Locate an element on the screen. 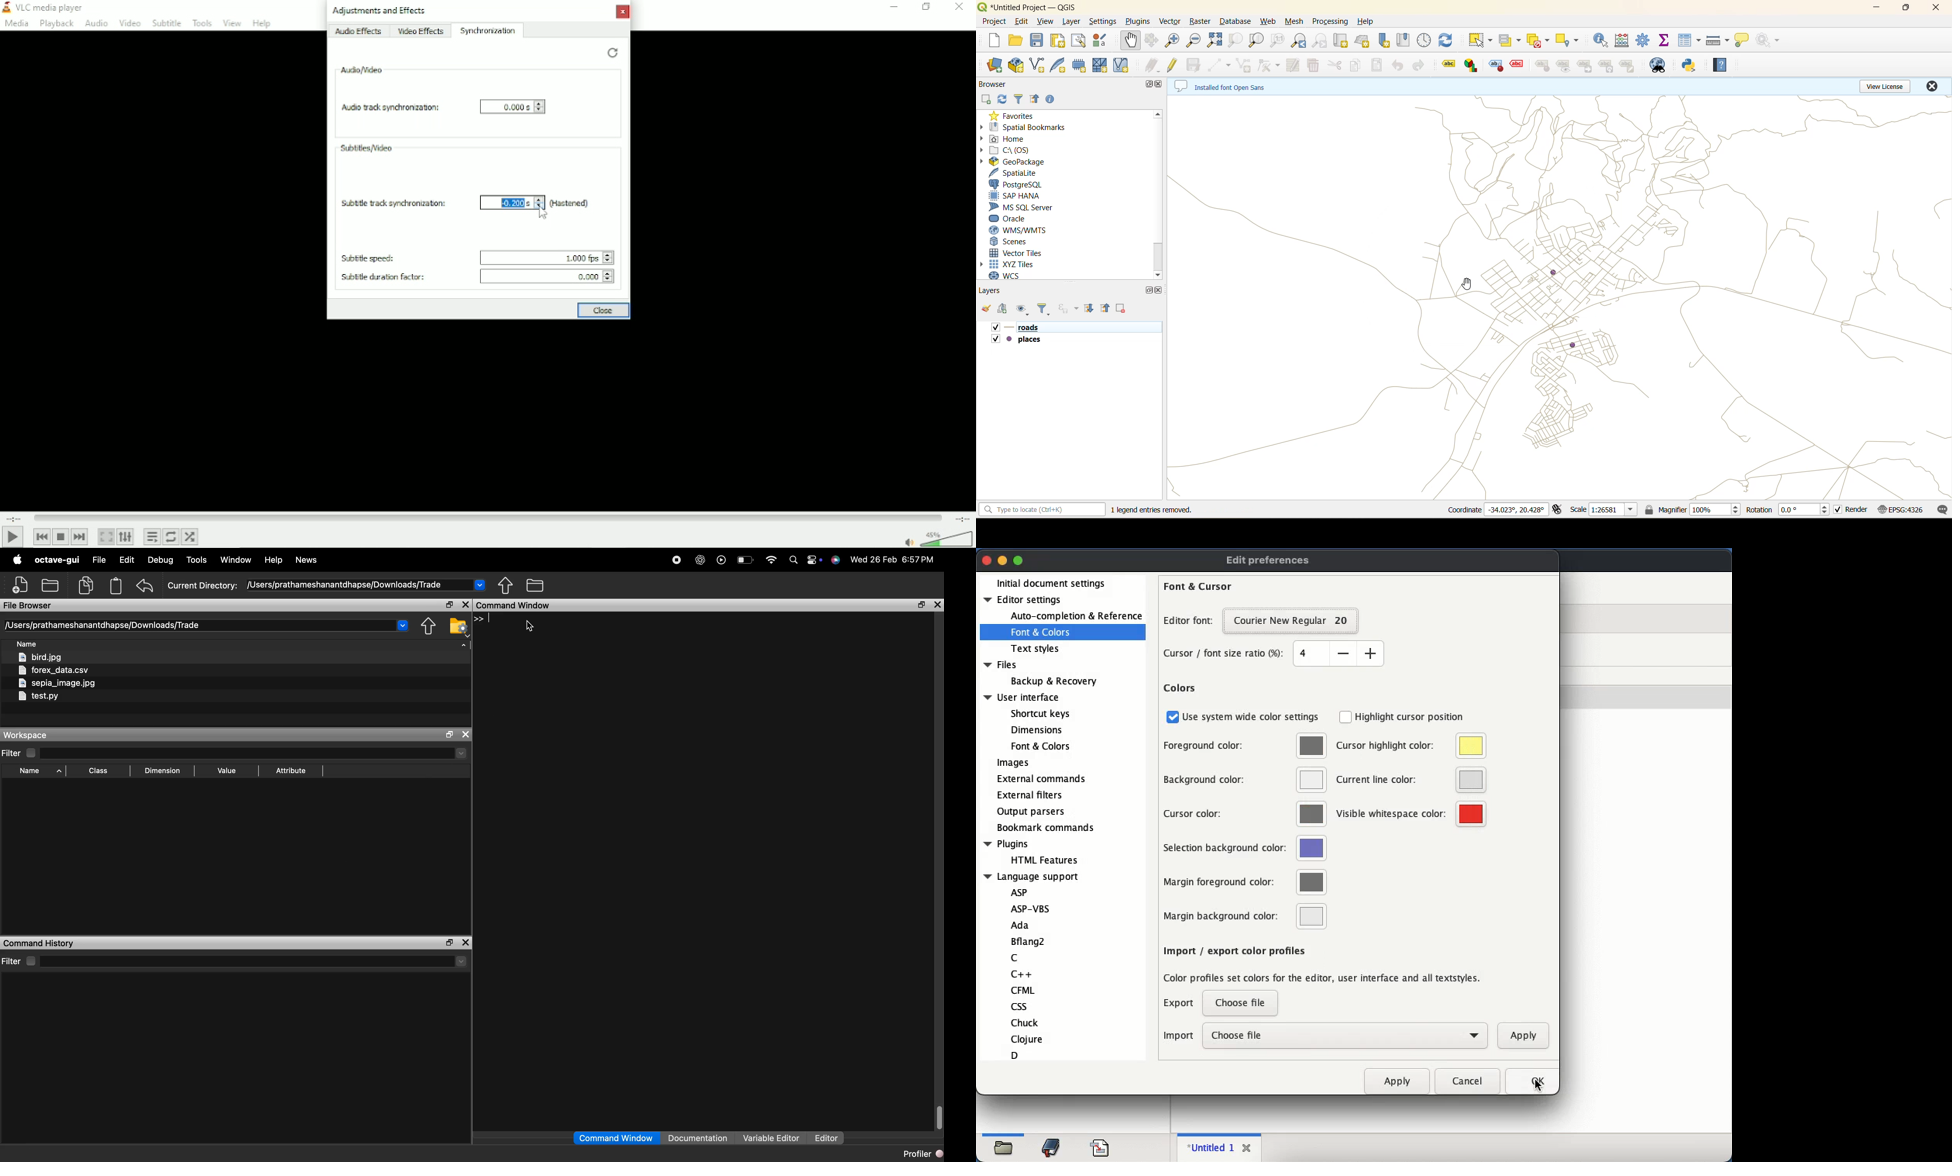 The image size is (1960, 1176). Toggle playlist is located at coordinates (152, 538).